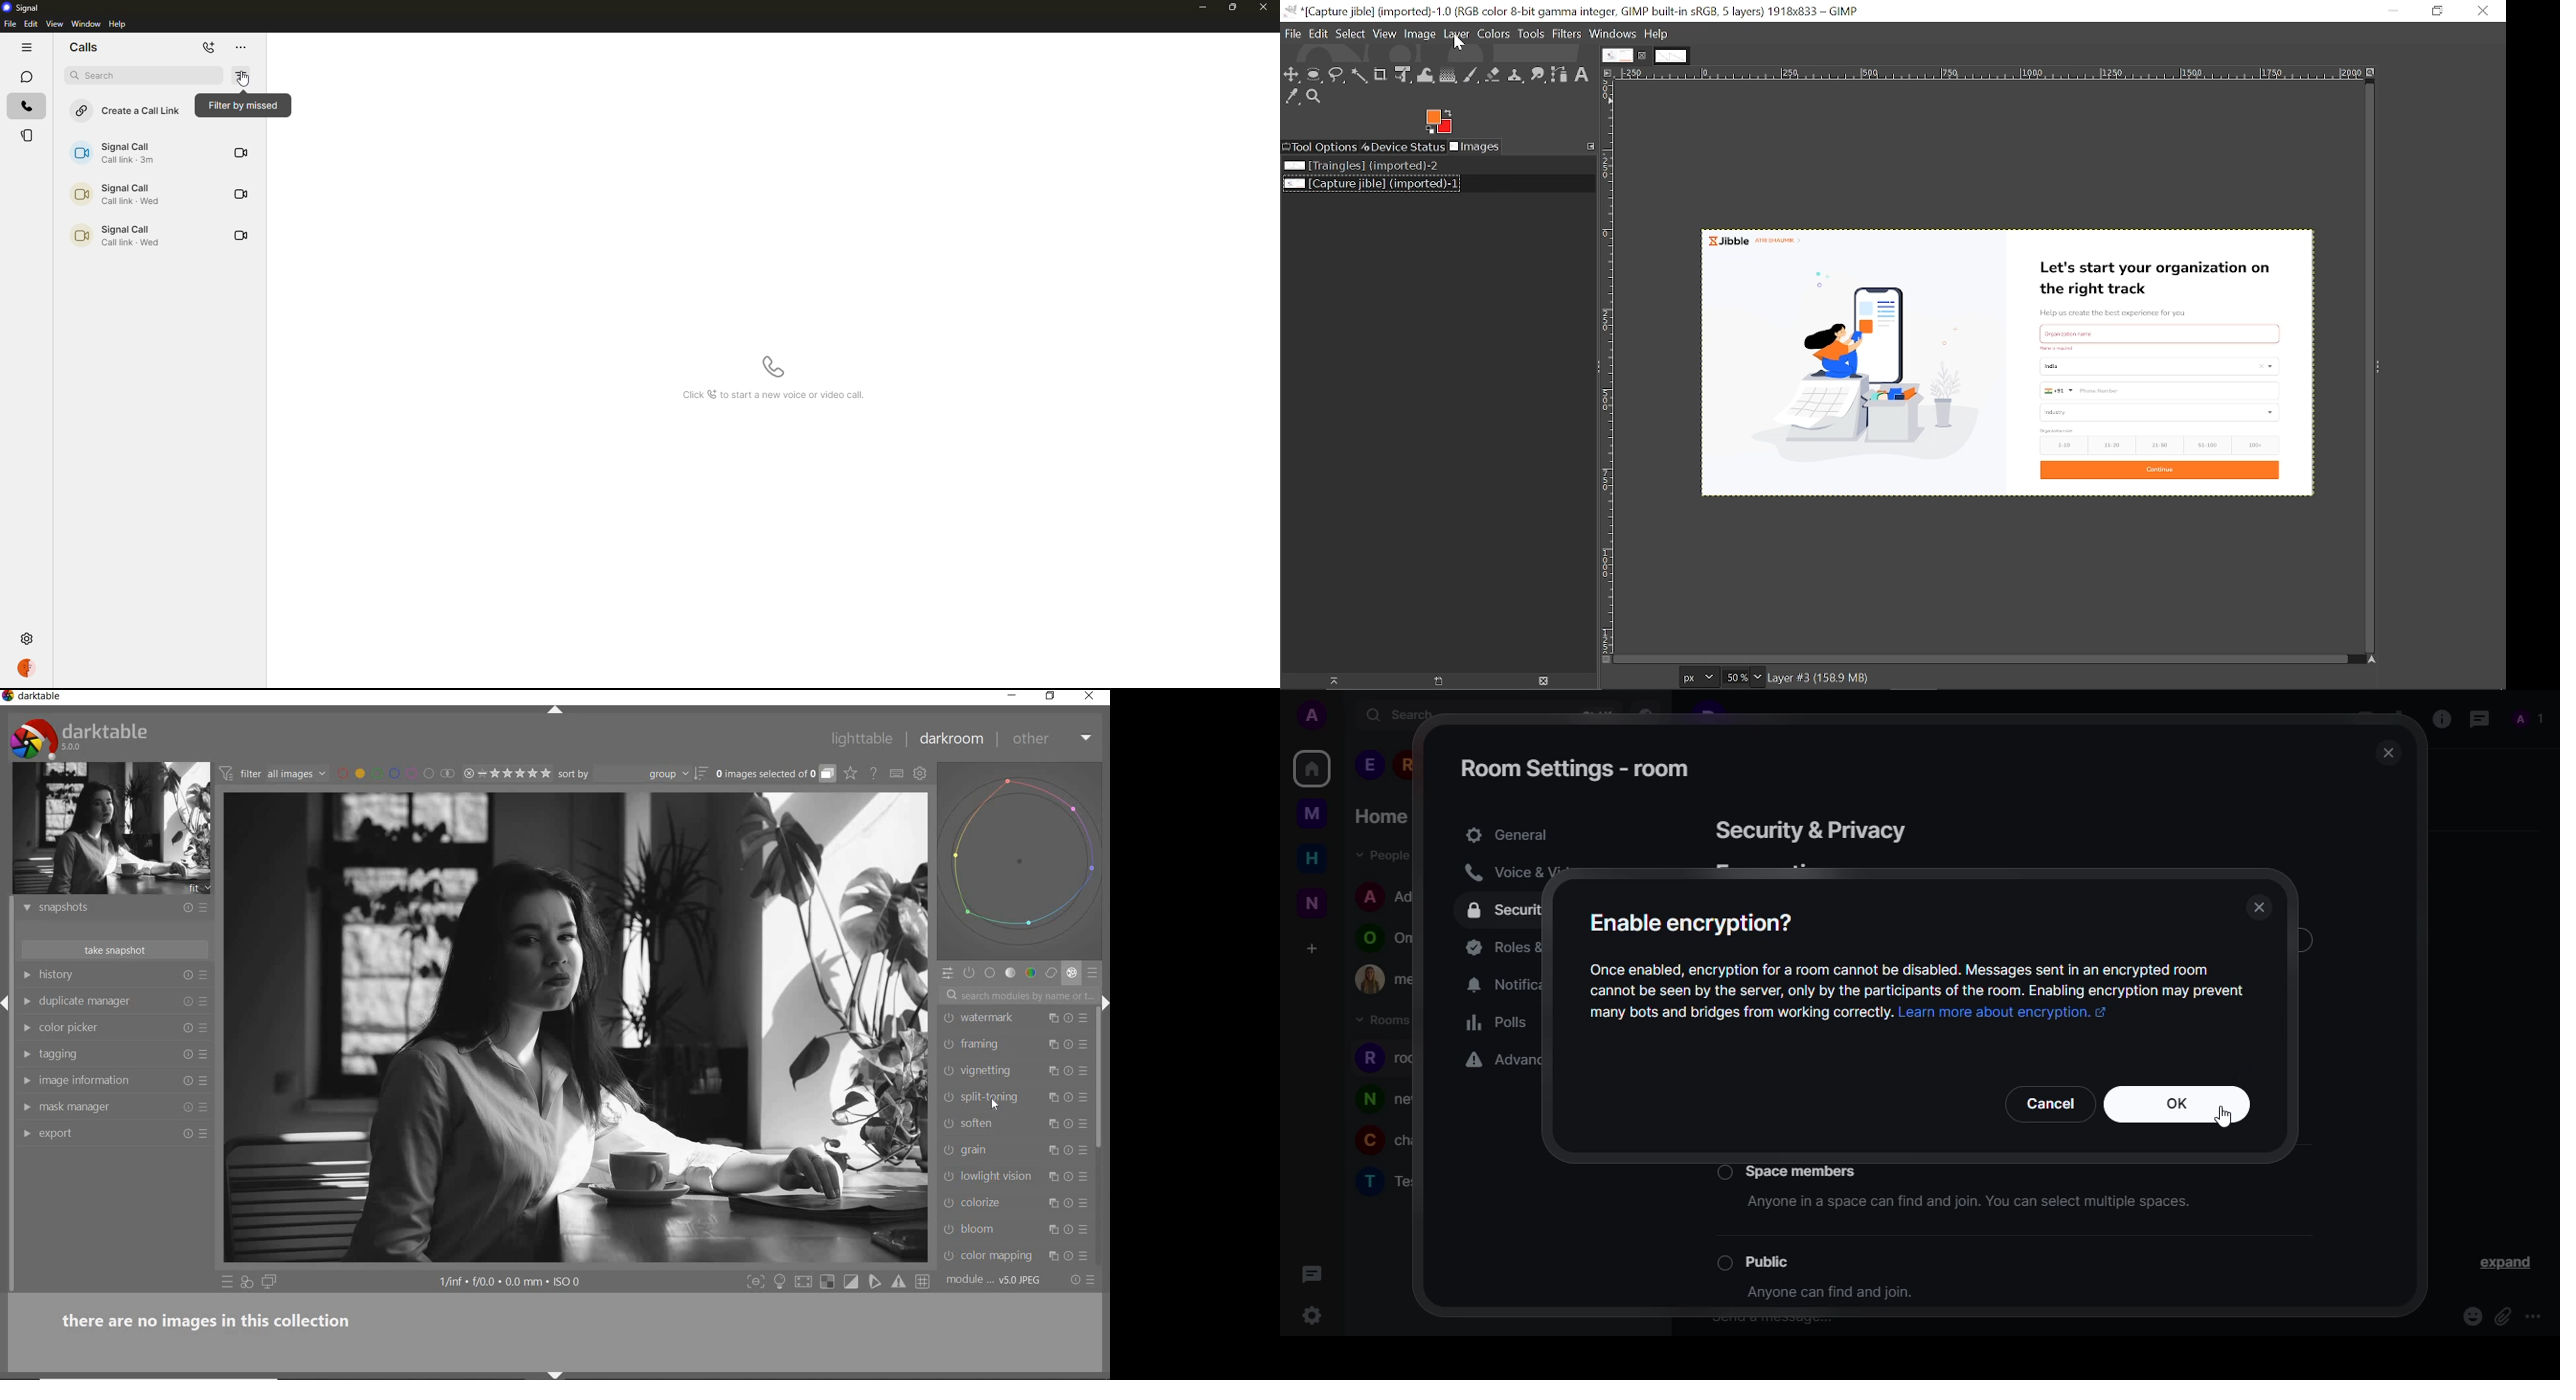  I want to click on Colors, so click(1494, 34).